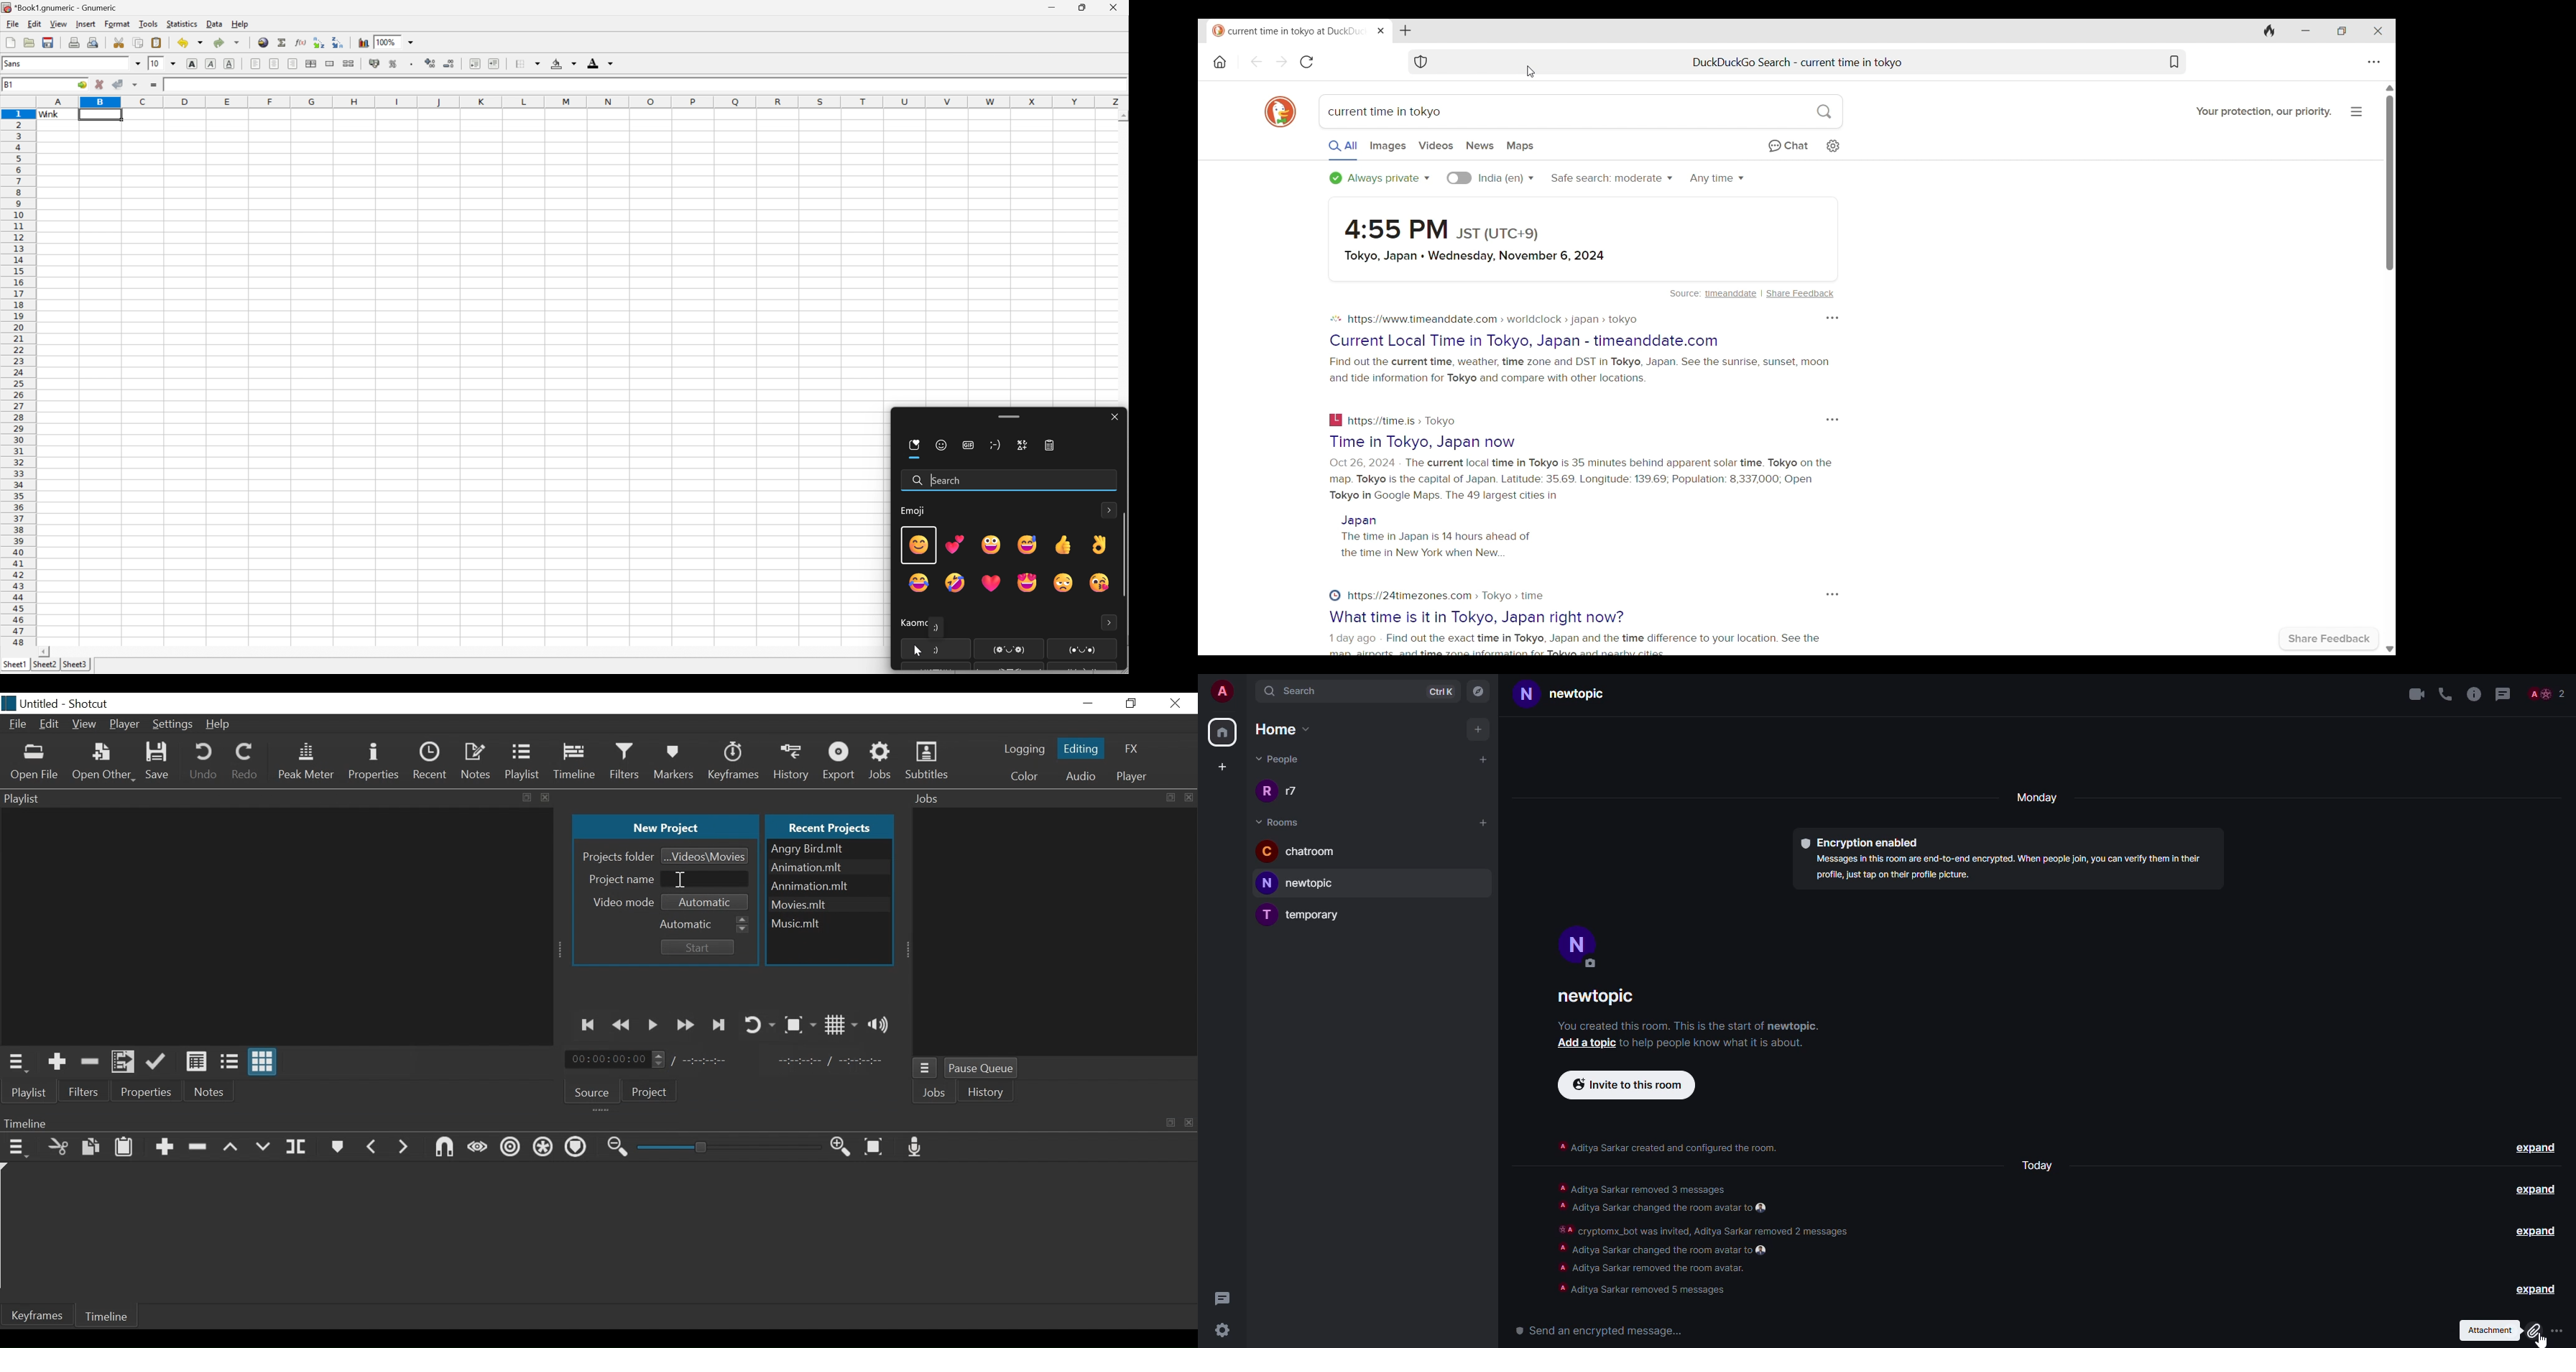 Image resolution: width=2576 pixels, height=1372 pixels. Describe the element at coordinates (686, 1025) in the screenshot. I see `Play quickly forward` at that location.